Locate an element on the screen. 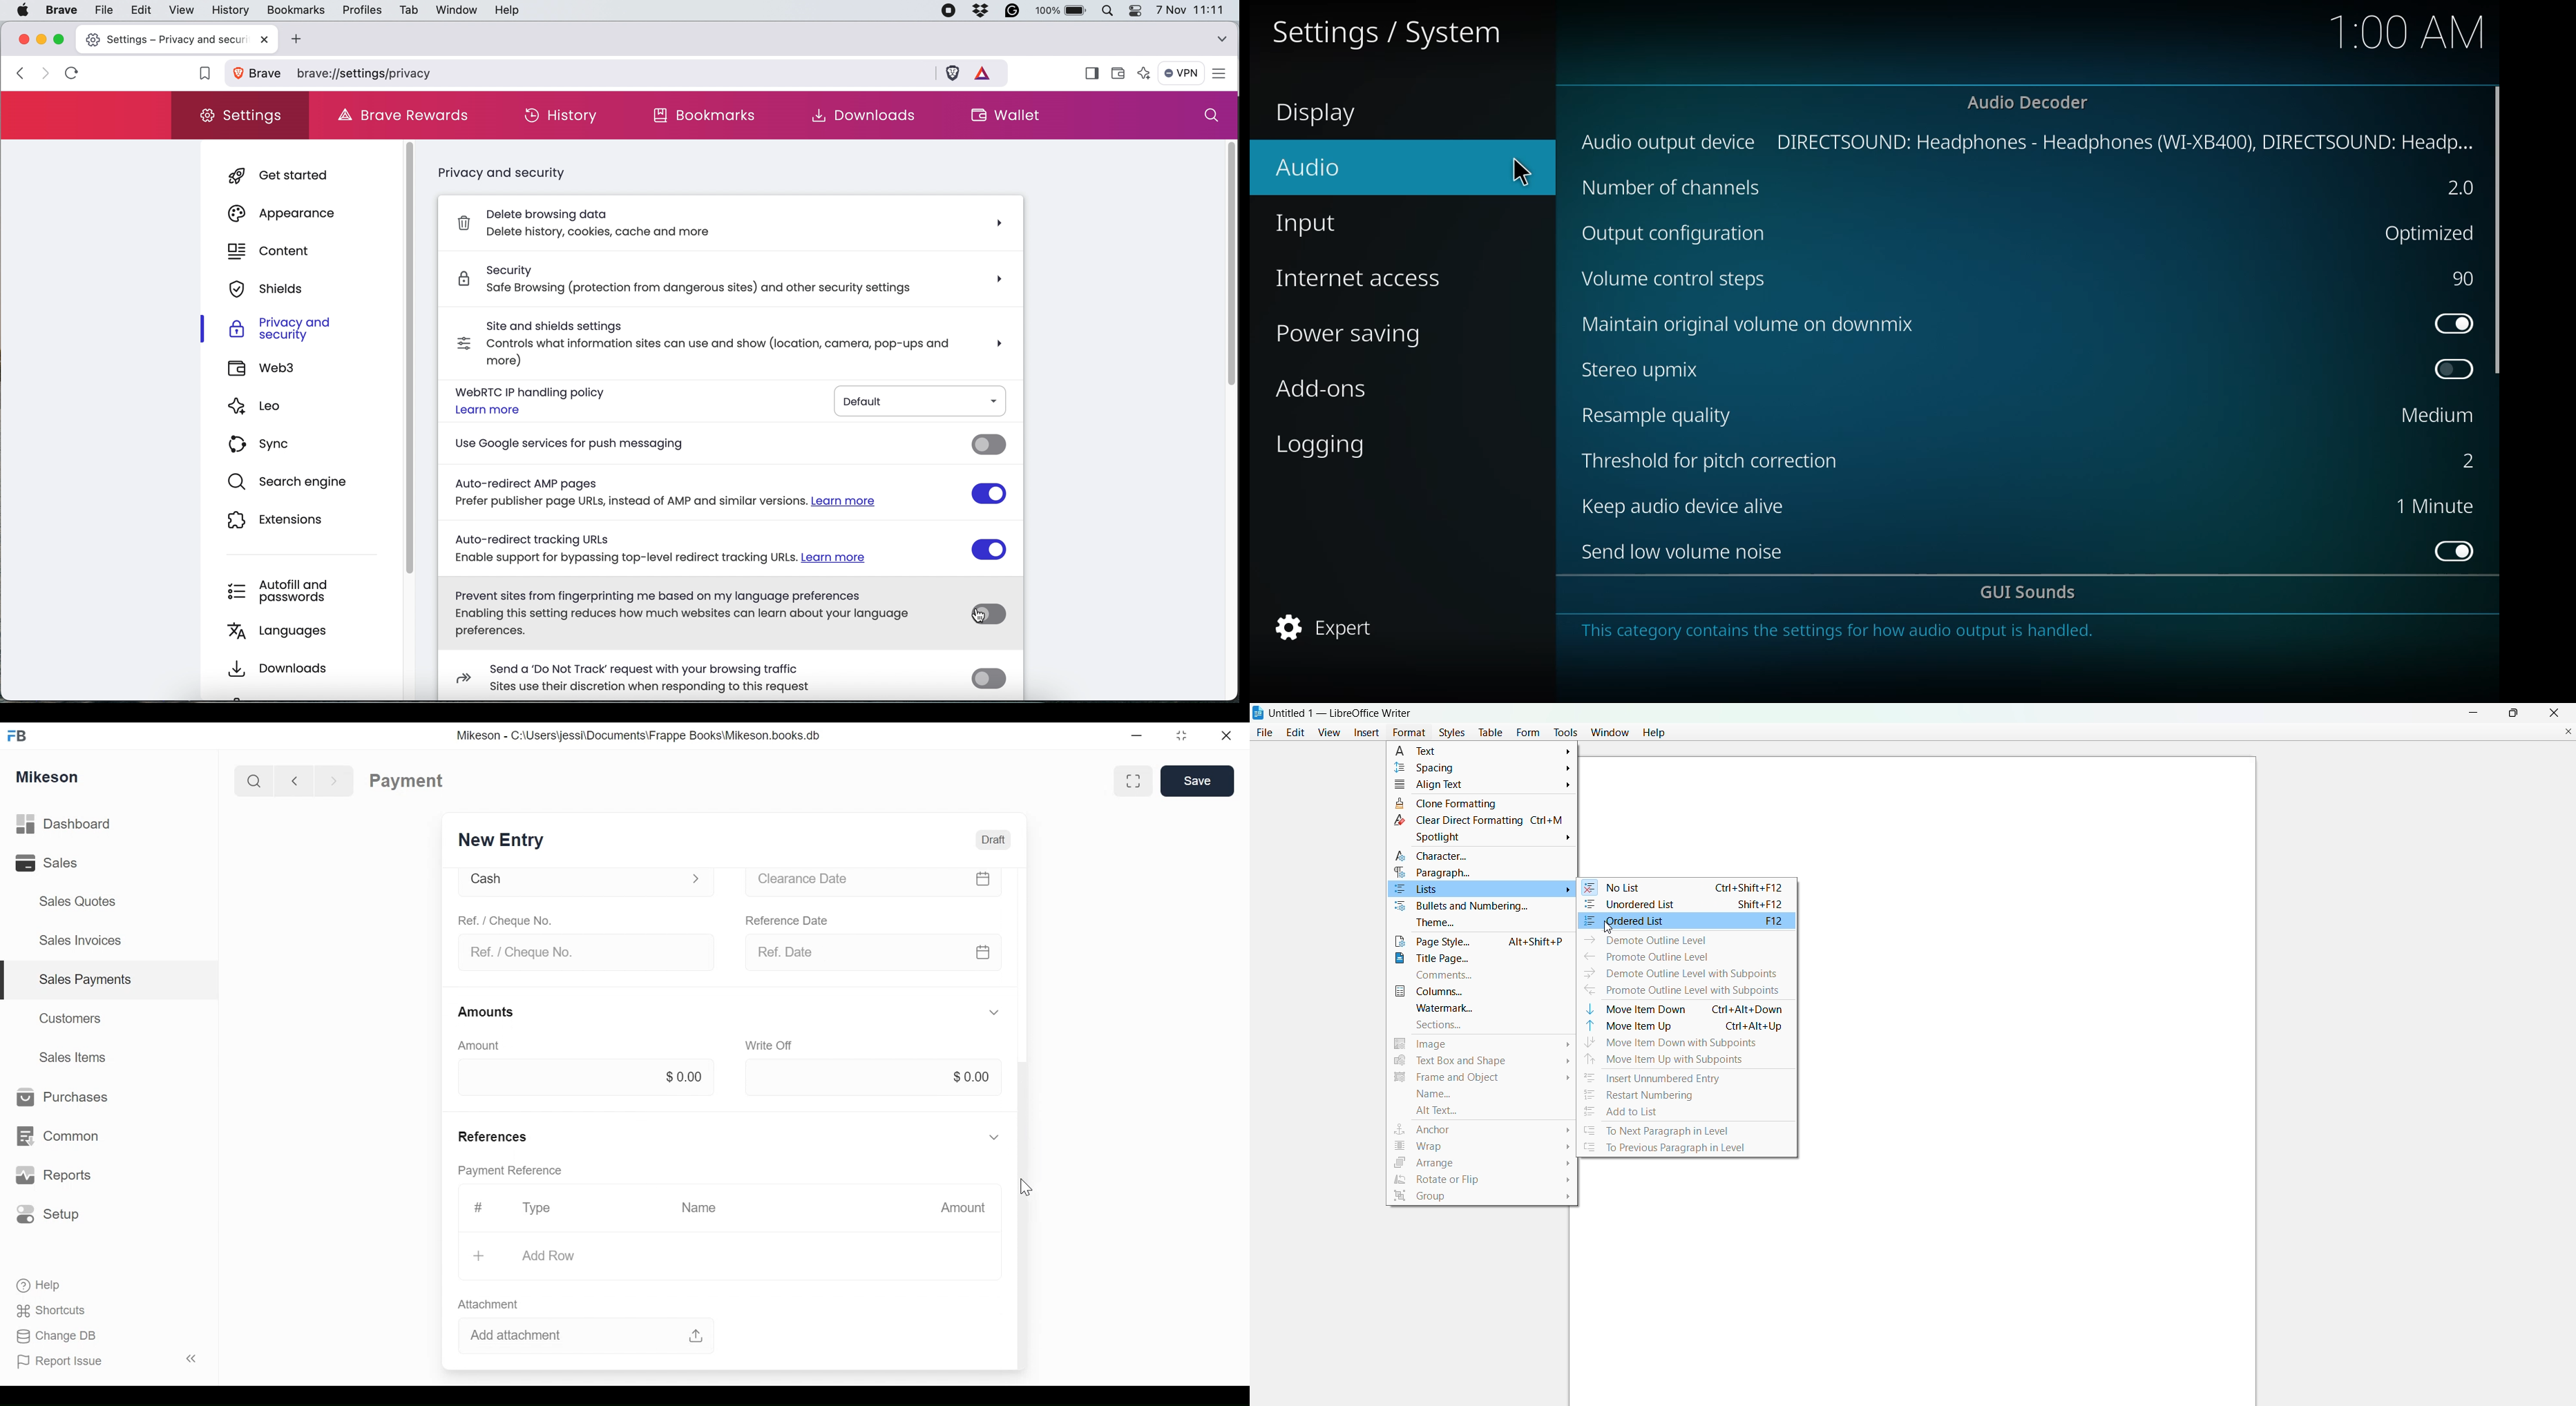 This screenshot has height=1428, width=2576. power is located at coordinates (1360, 331).